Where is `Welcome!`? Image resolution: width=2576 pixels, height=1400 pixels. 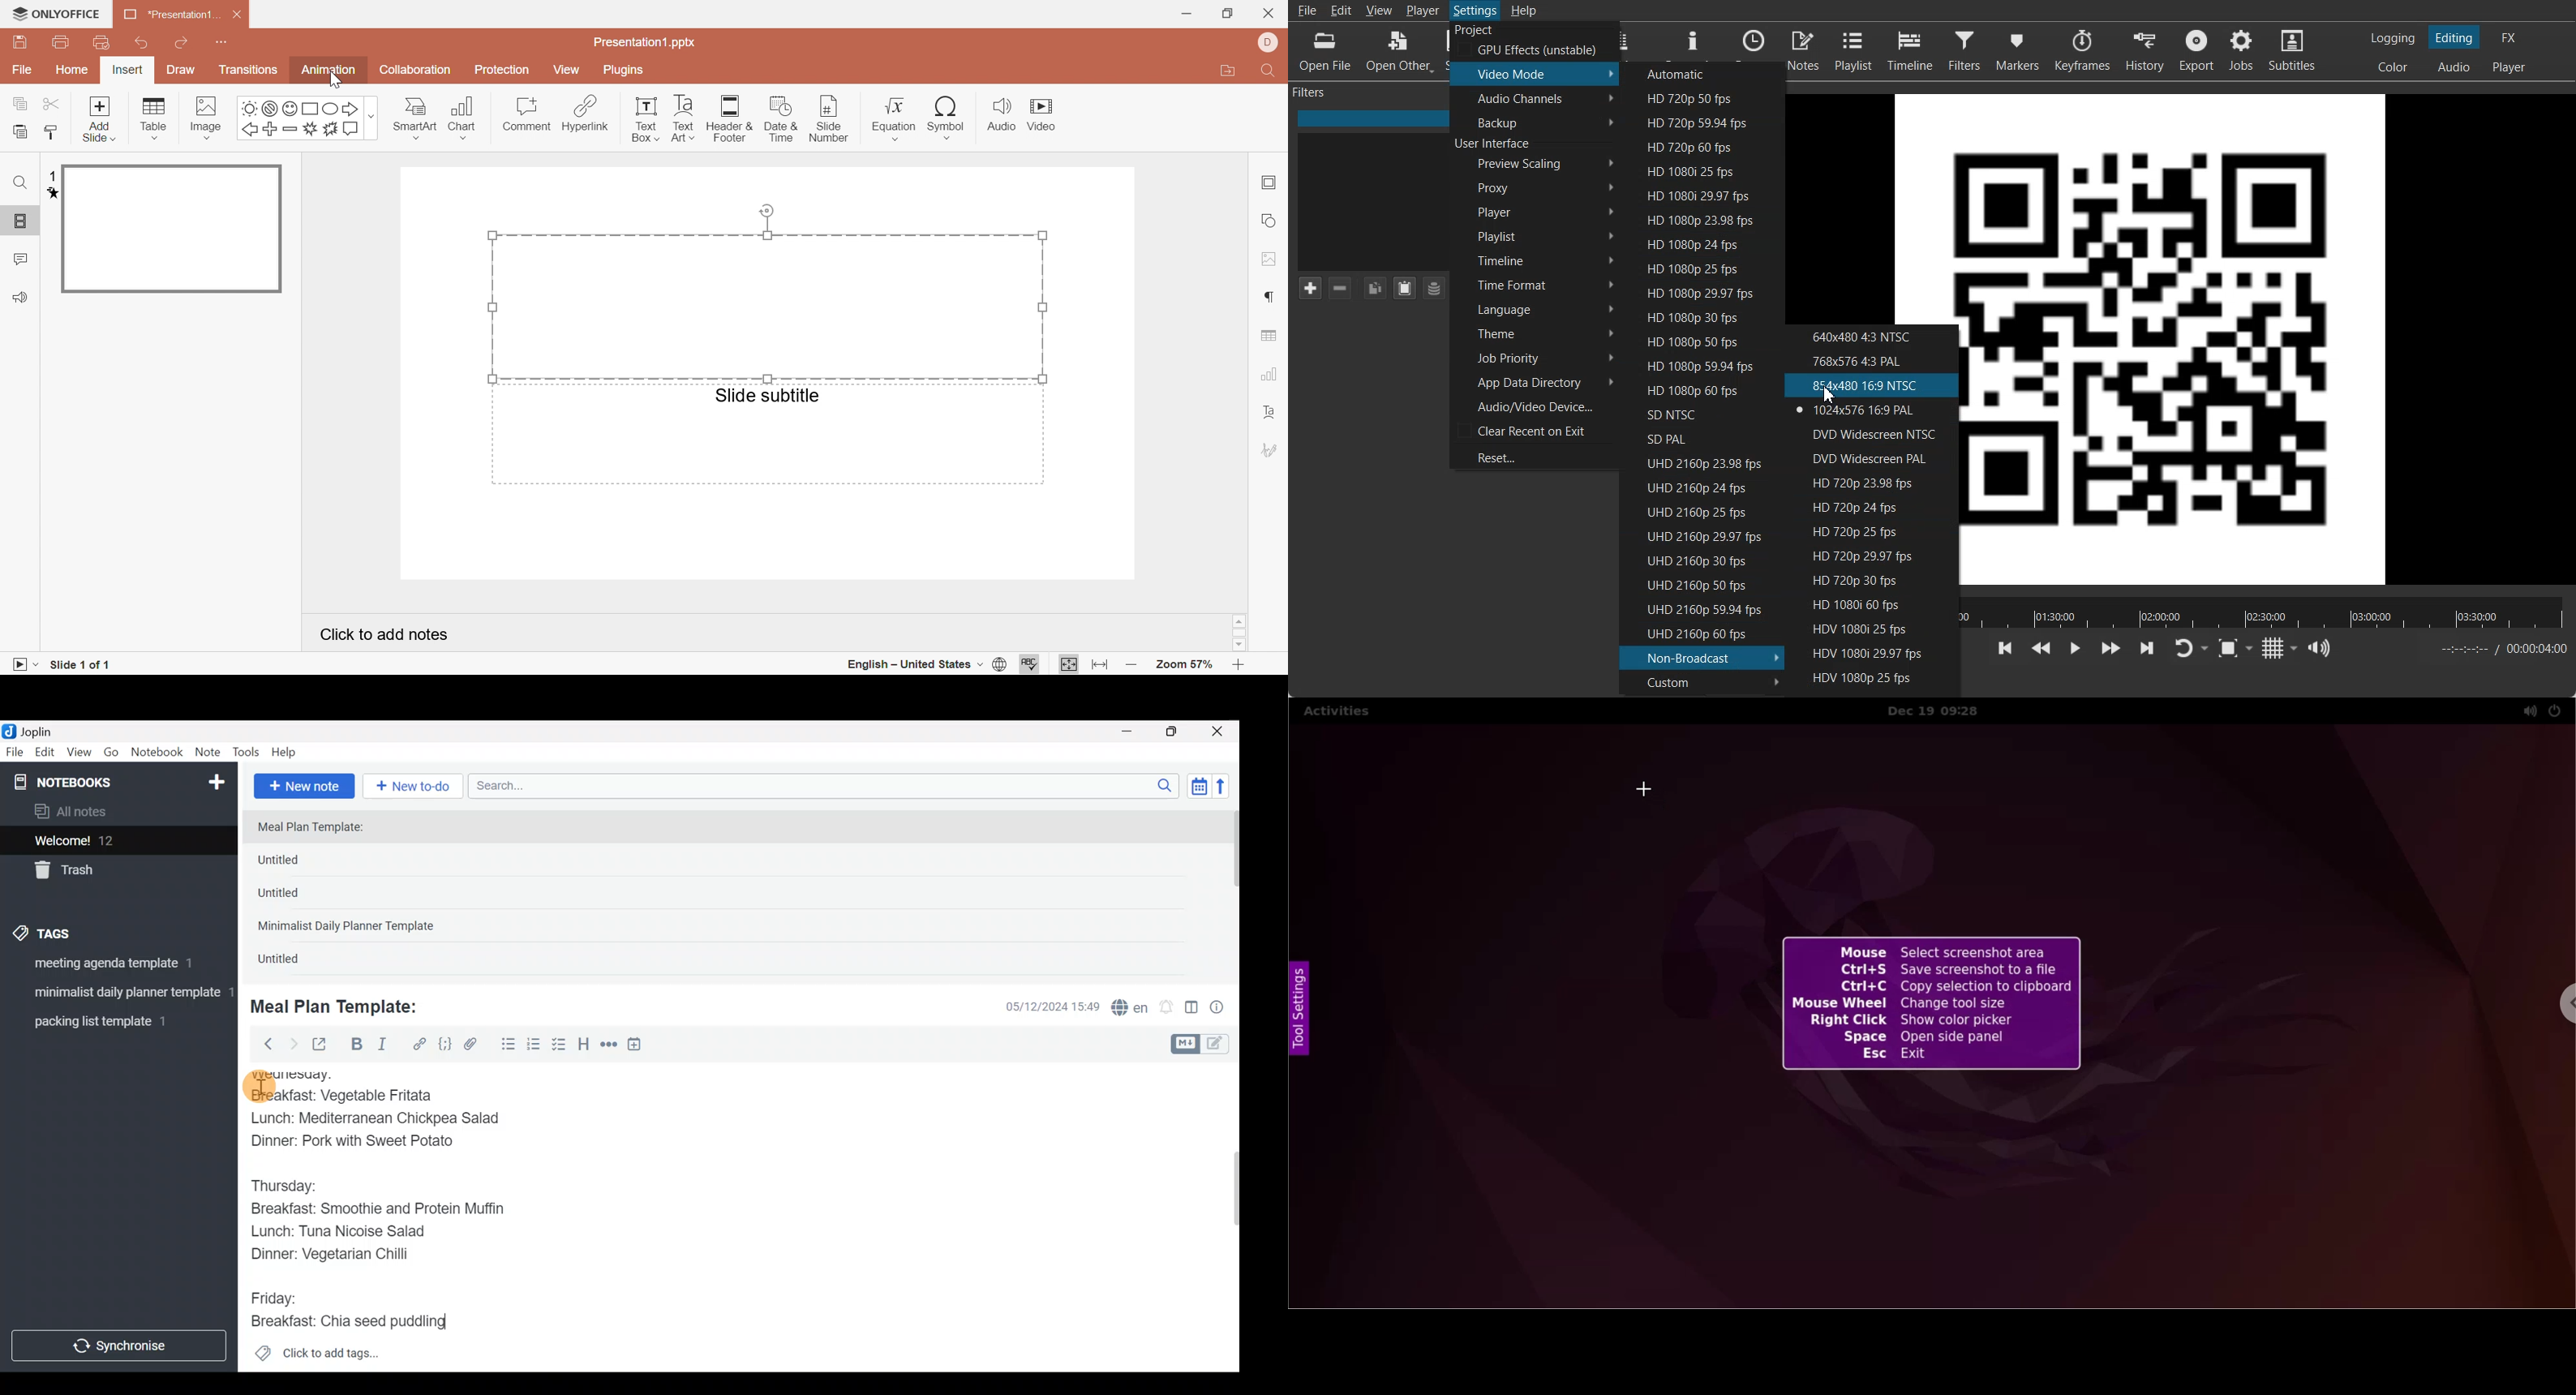 Welcome! is located at coordinates (117, 842).